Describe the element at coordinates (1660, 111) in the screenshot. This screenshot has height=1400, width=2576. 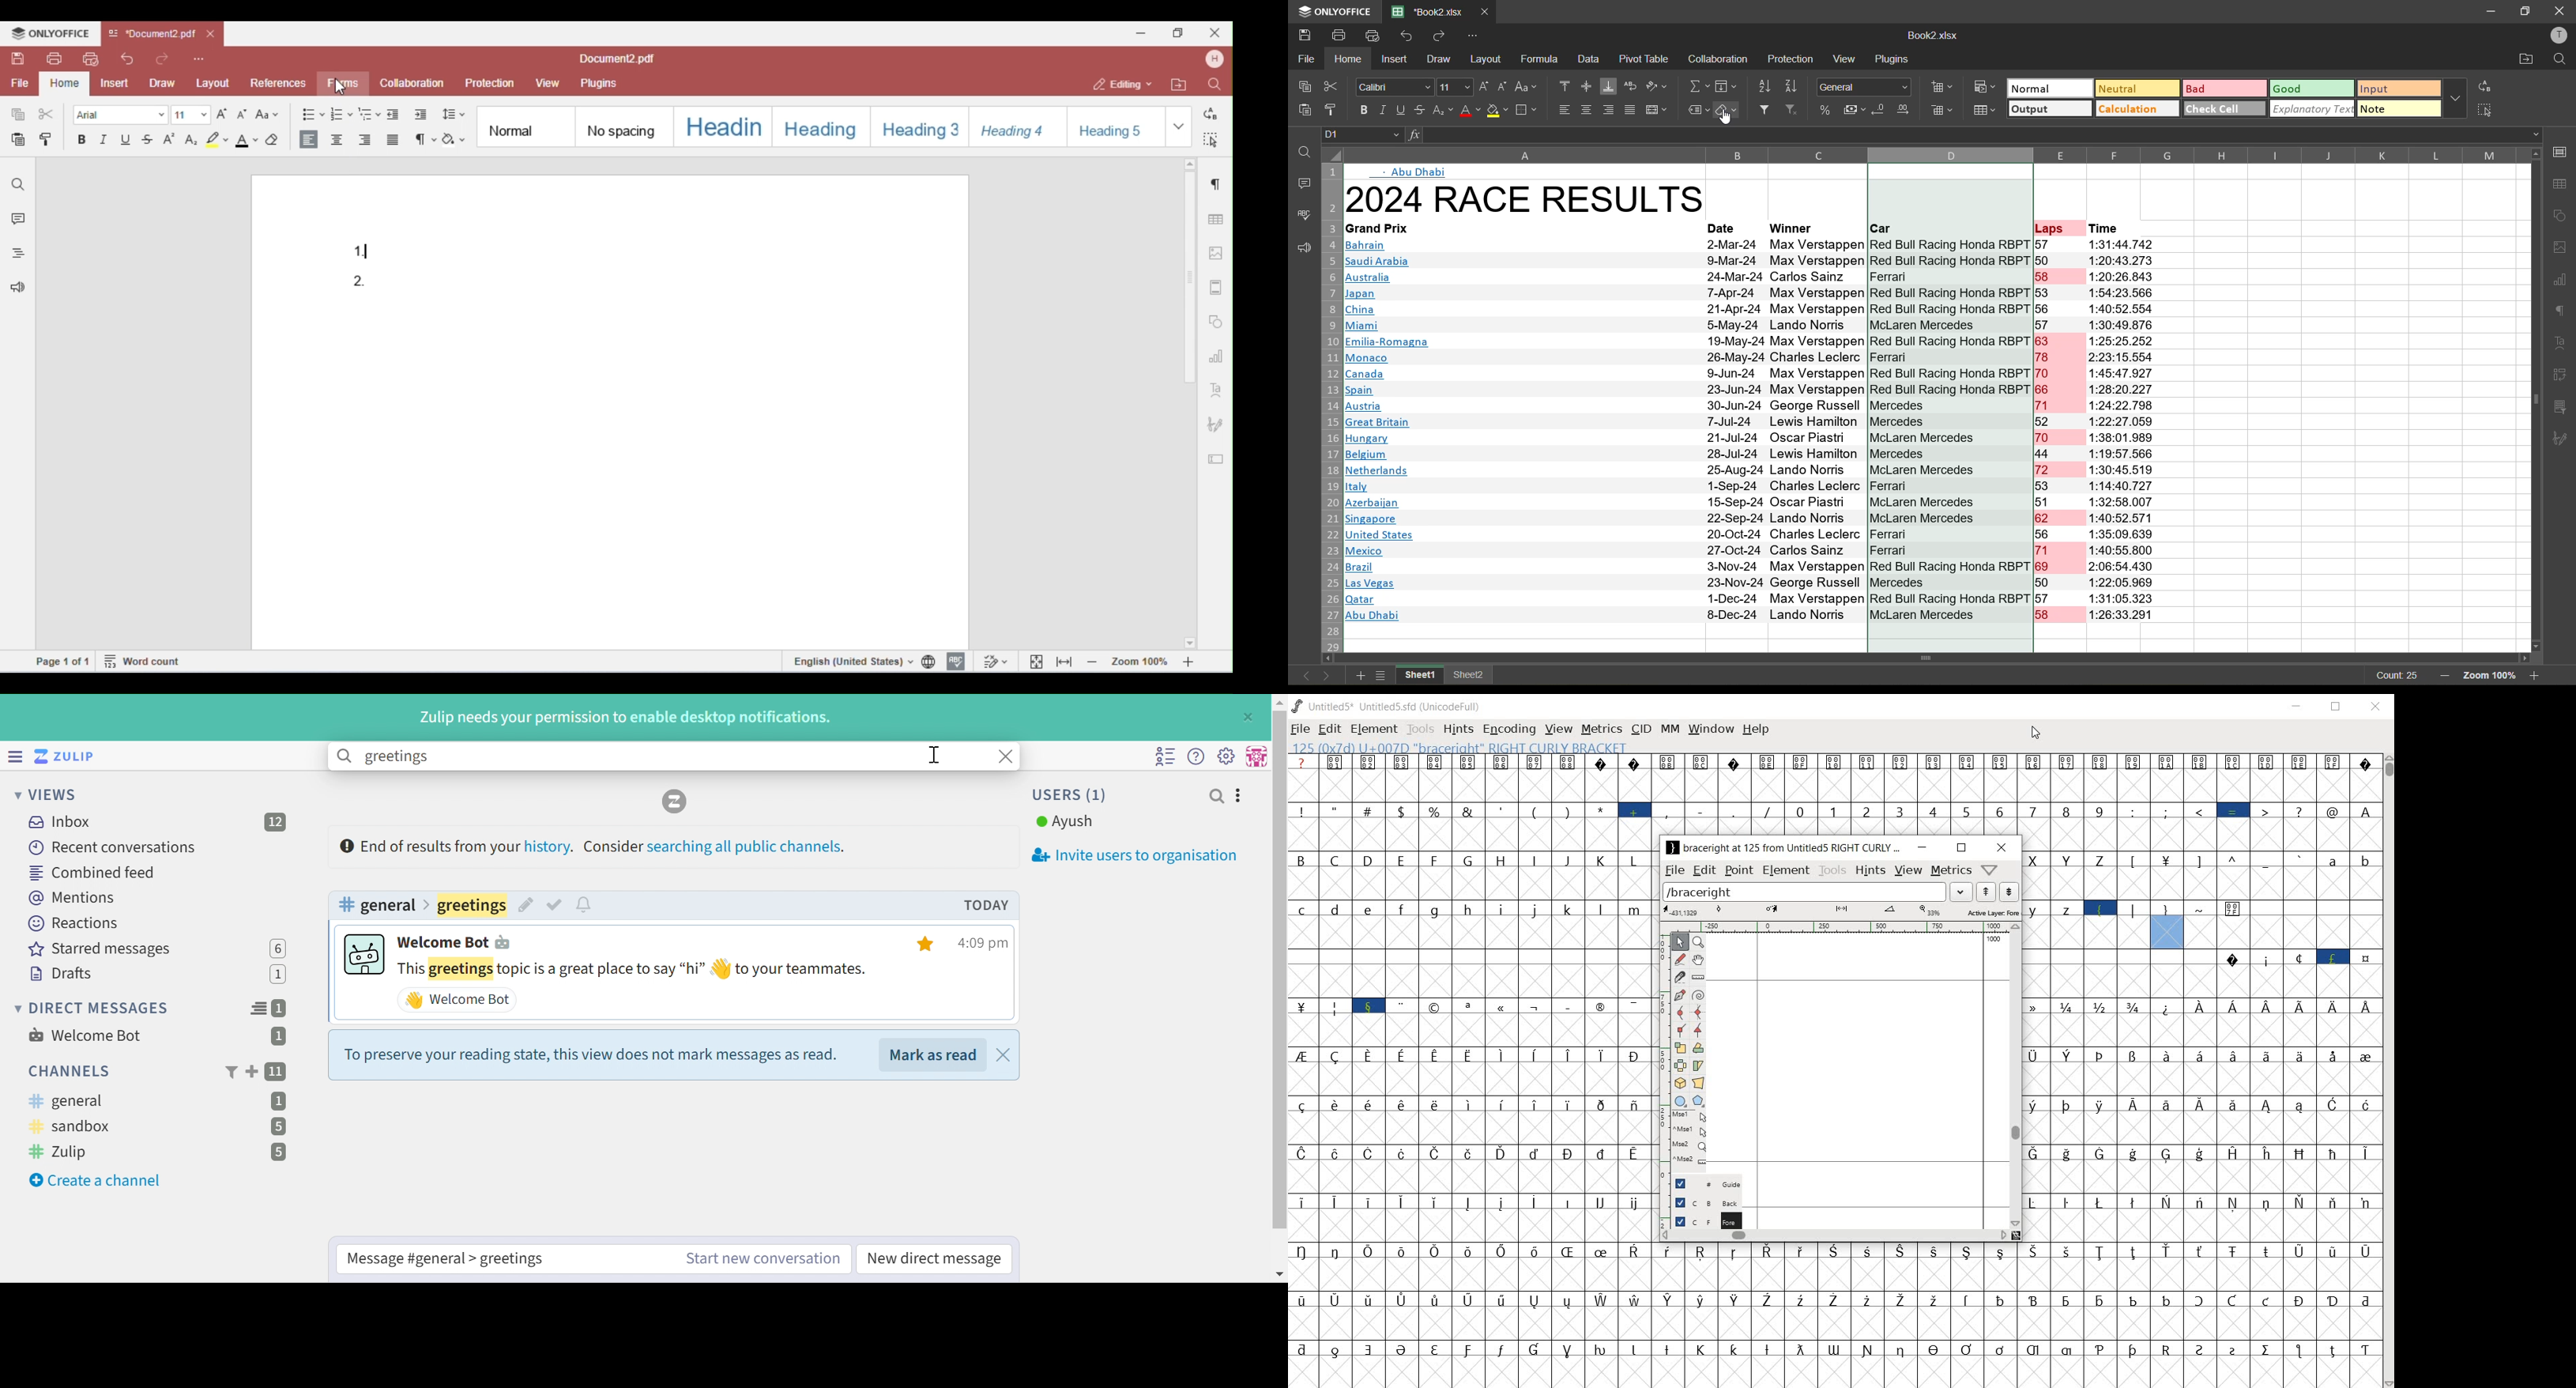
I see `merge and center` at that location.